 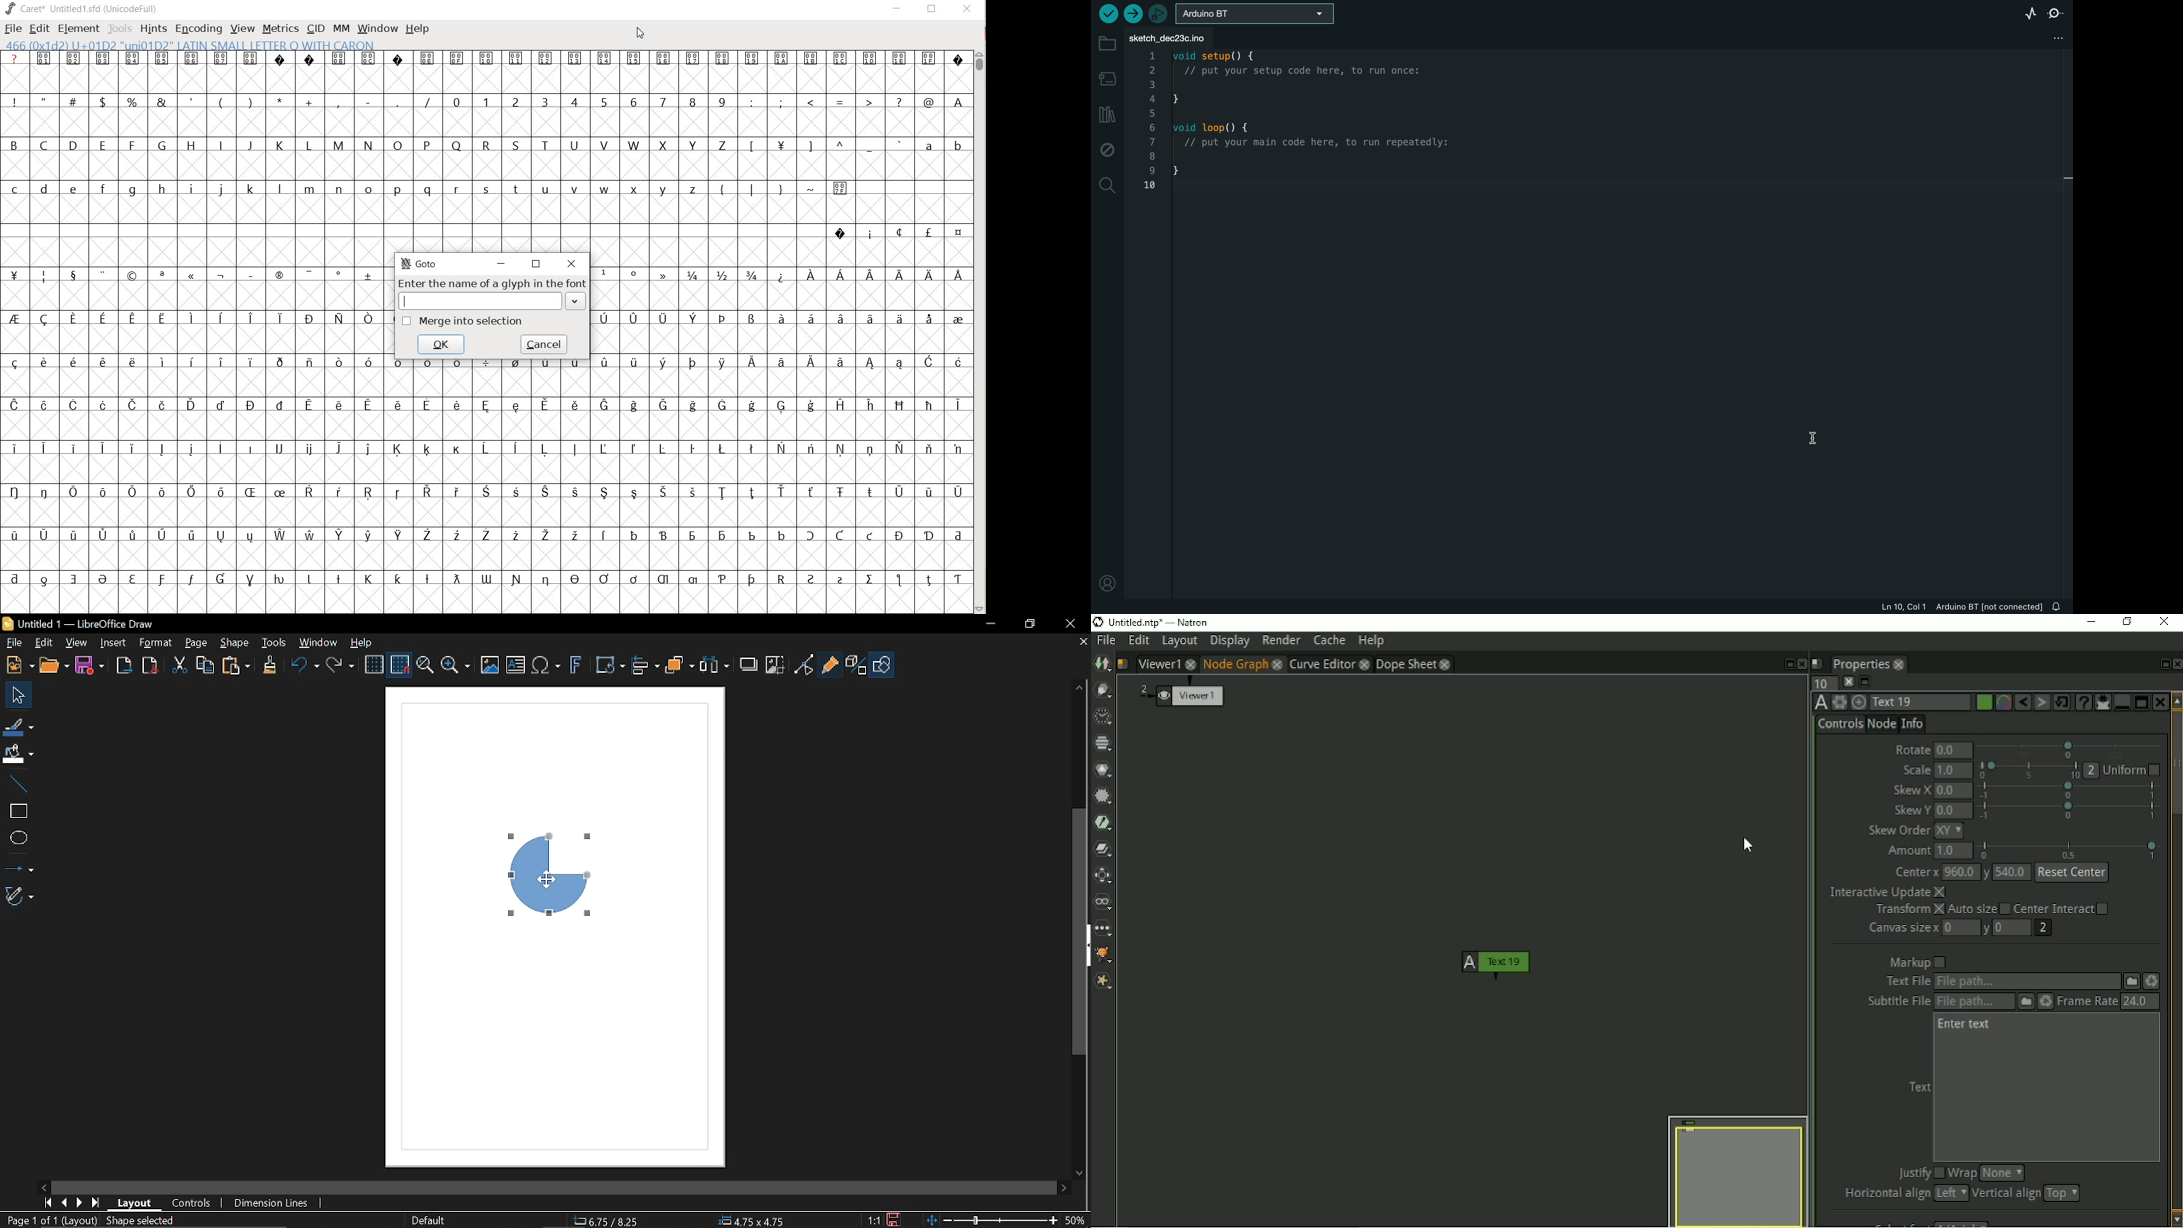 I want to click on Previous page, so click(x=64, y=1202).